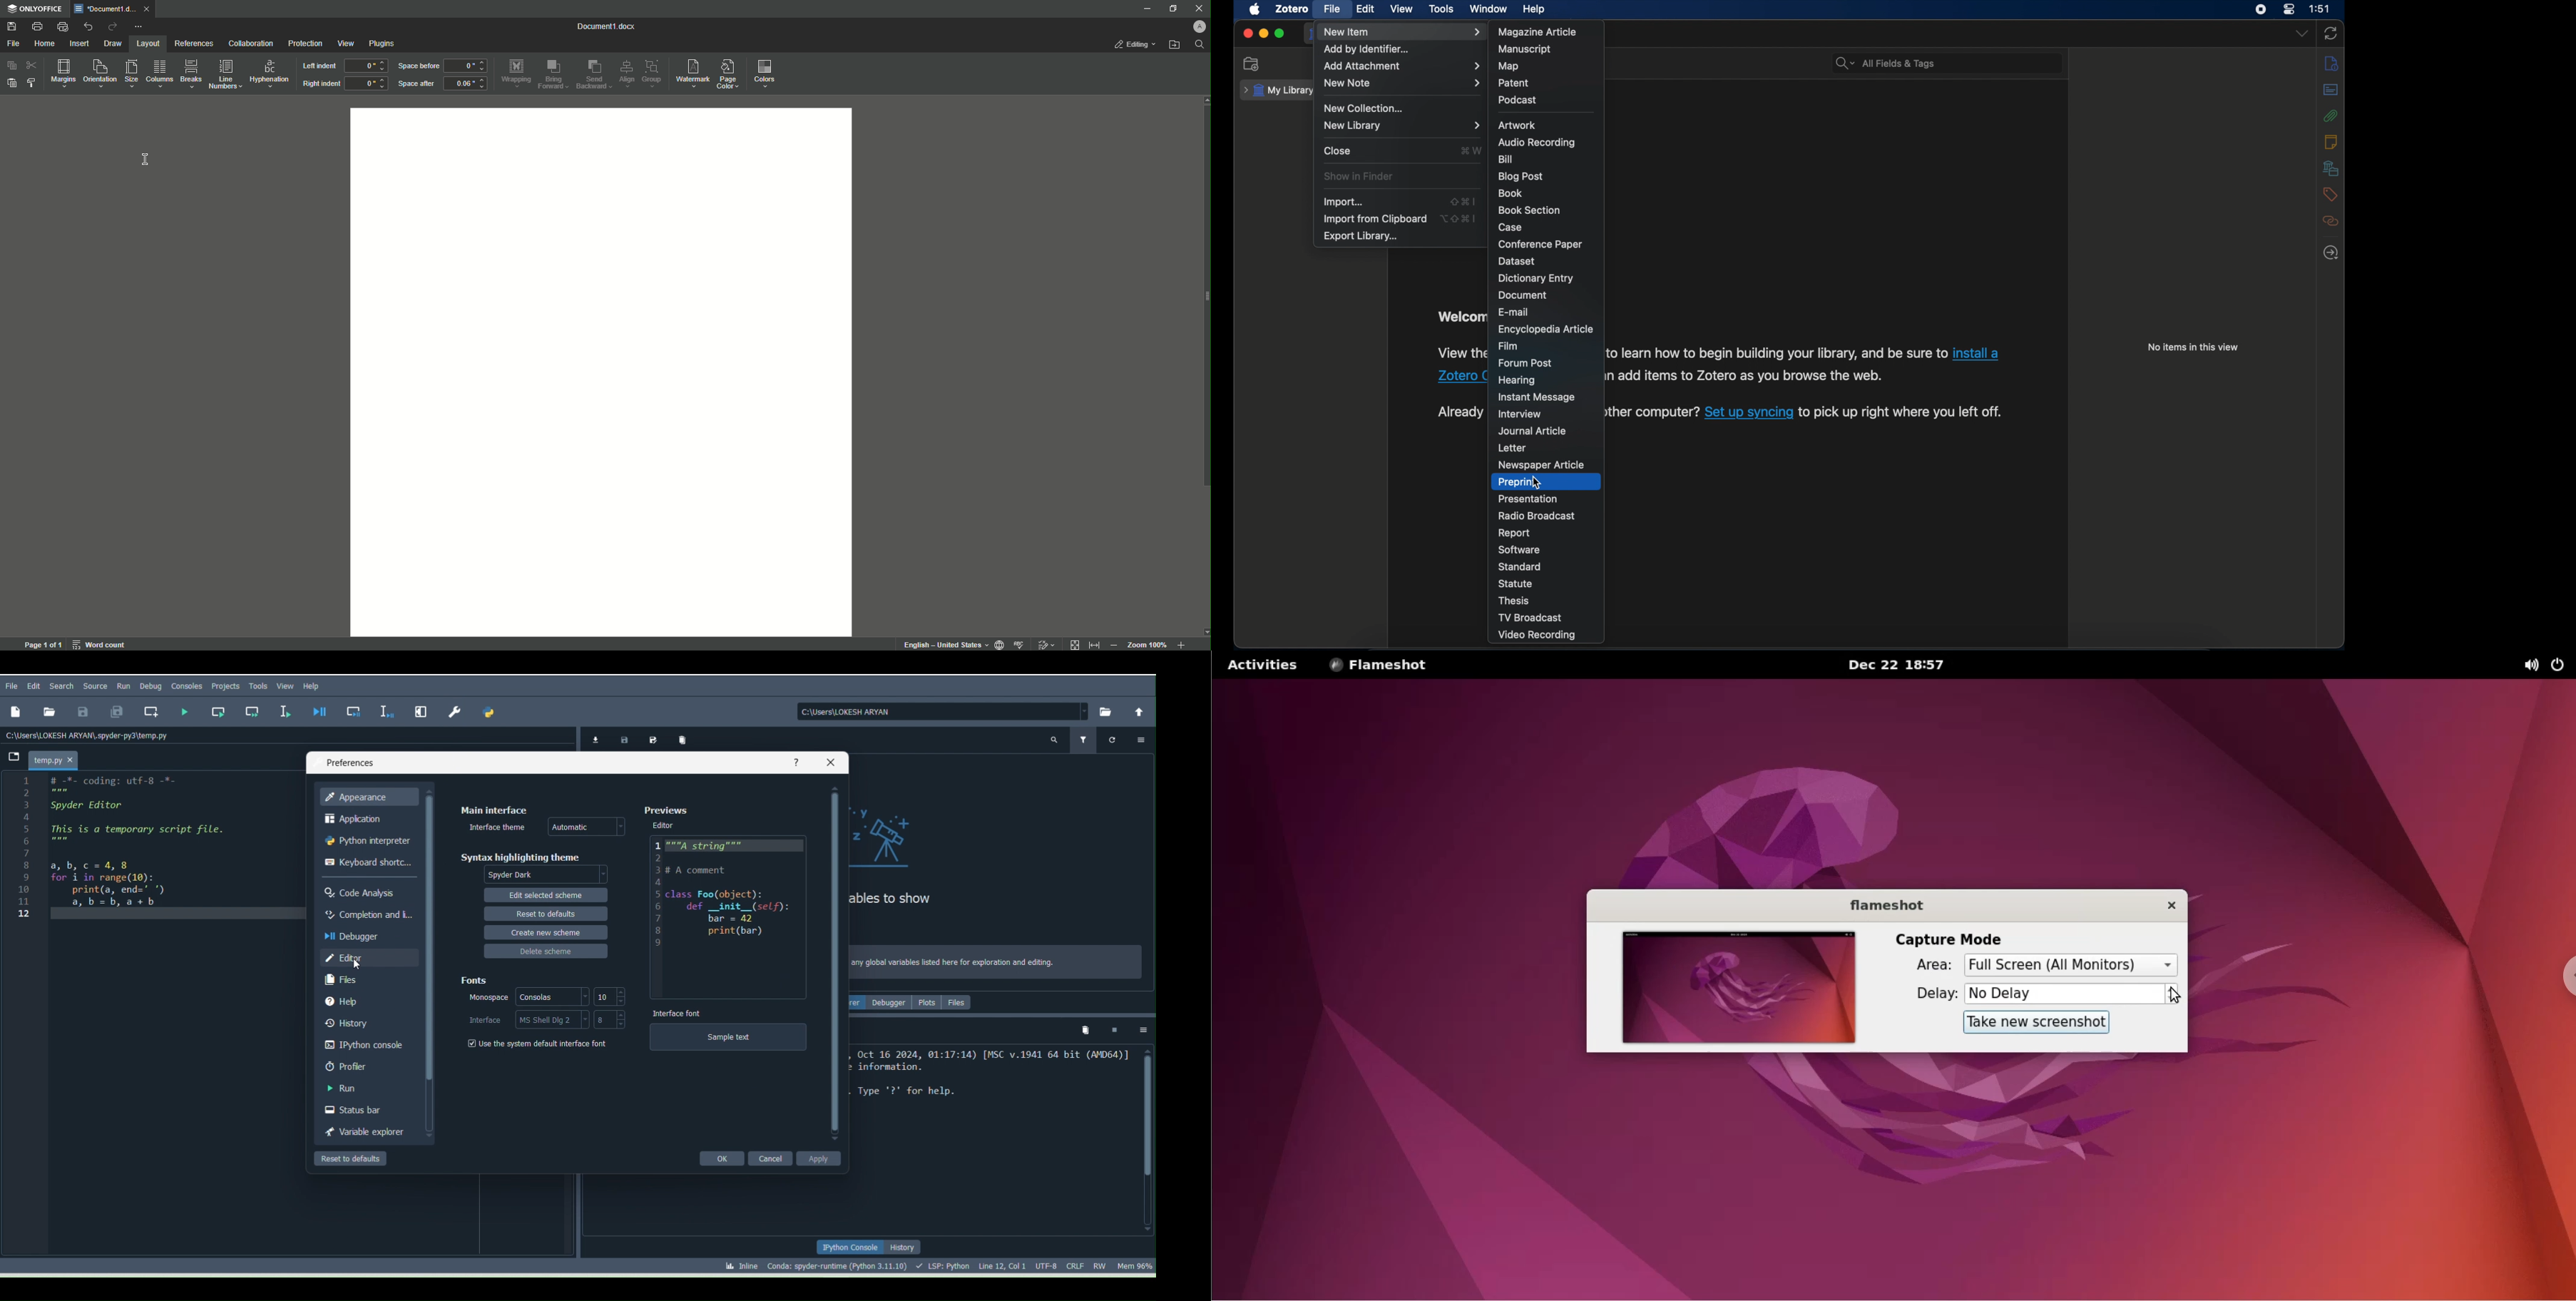 This screenshot has width=2576, height=1316. I want to click on statue, so click(1517, 583).